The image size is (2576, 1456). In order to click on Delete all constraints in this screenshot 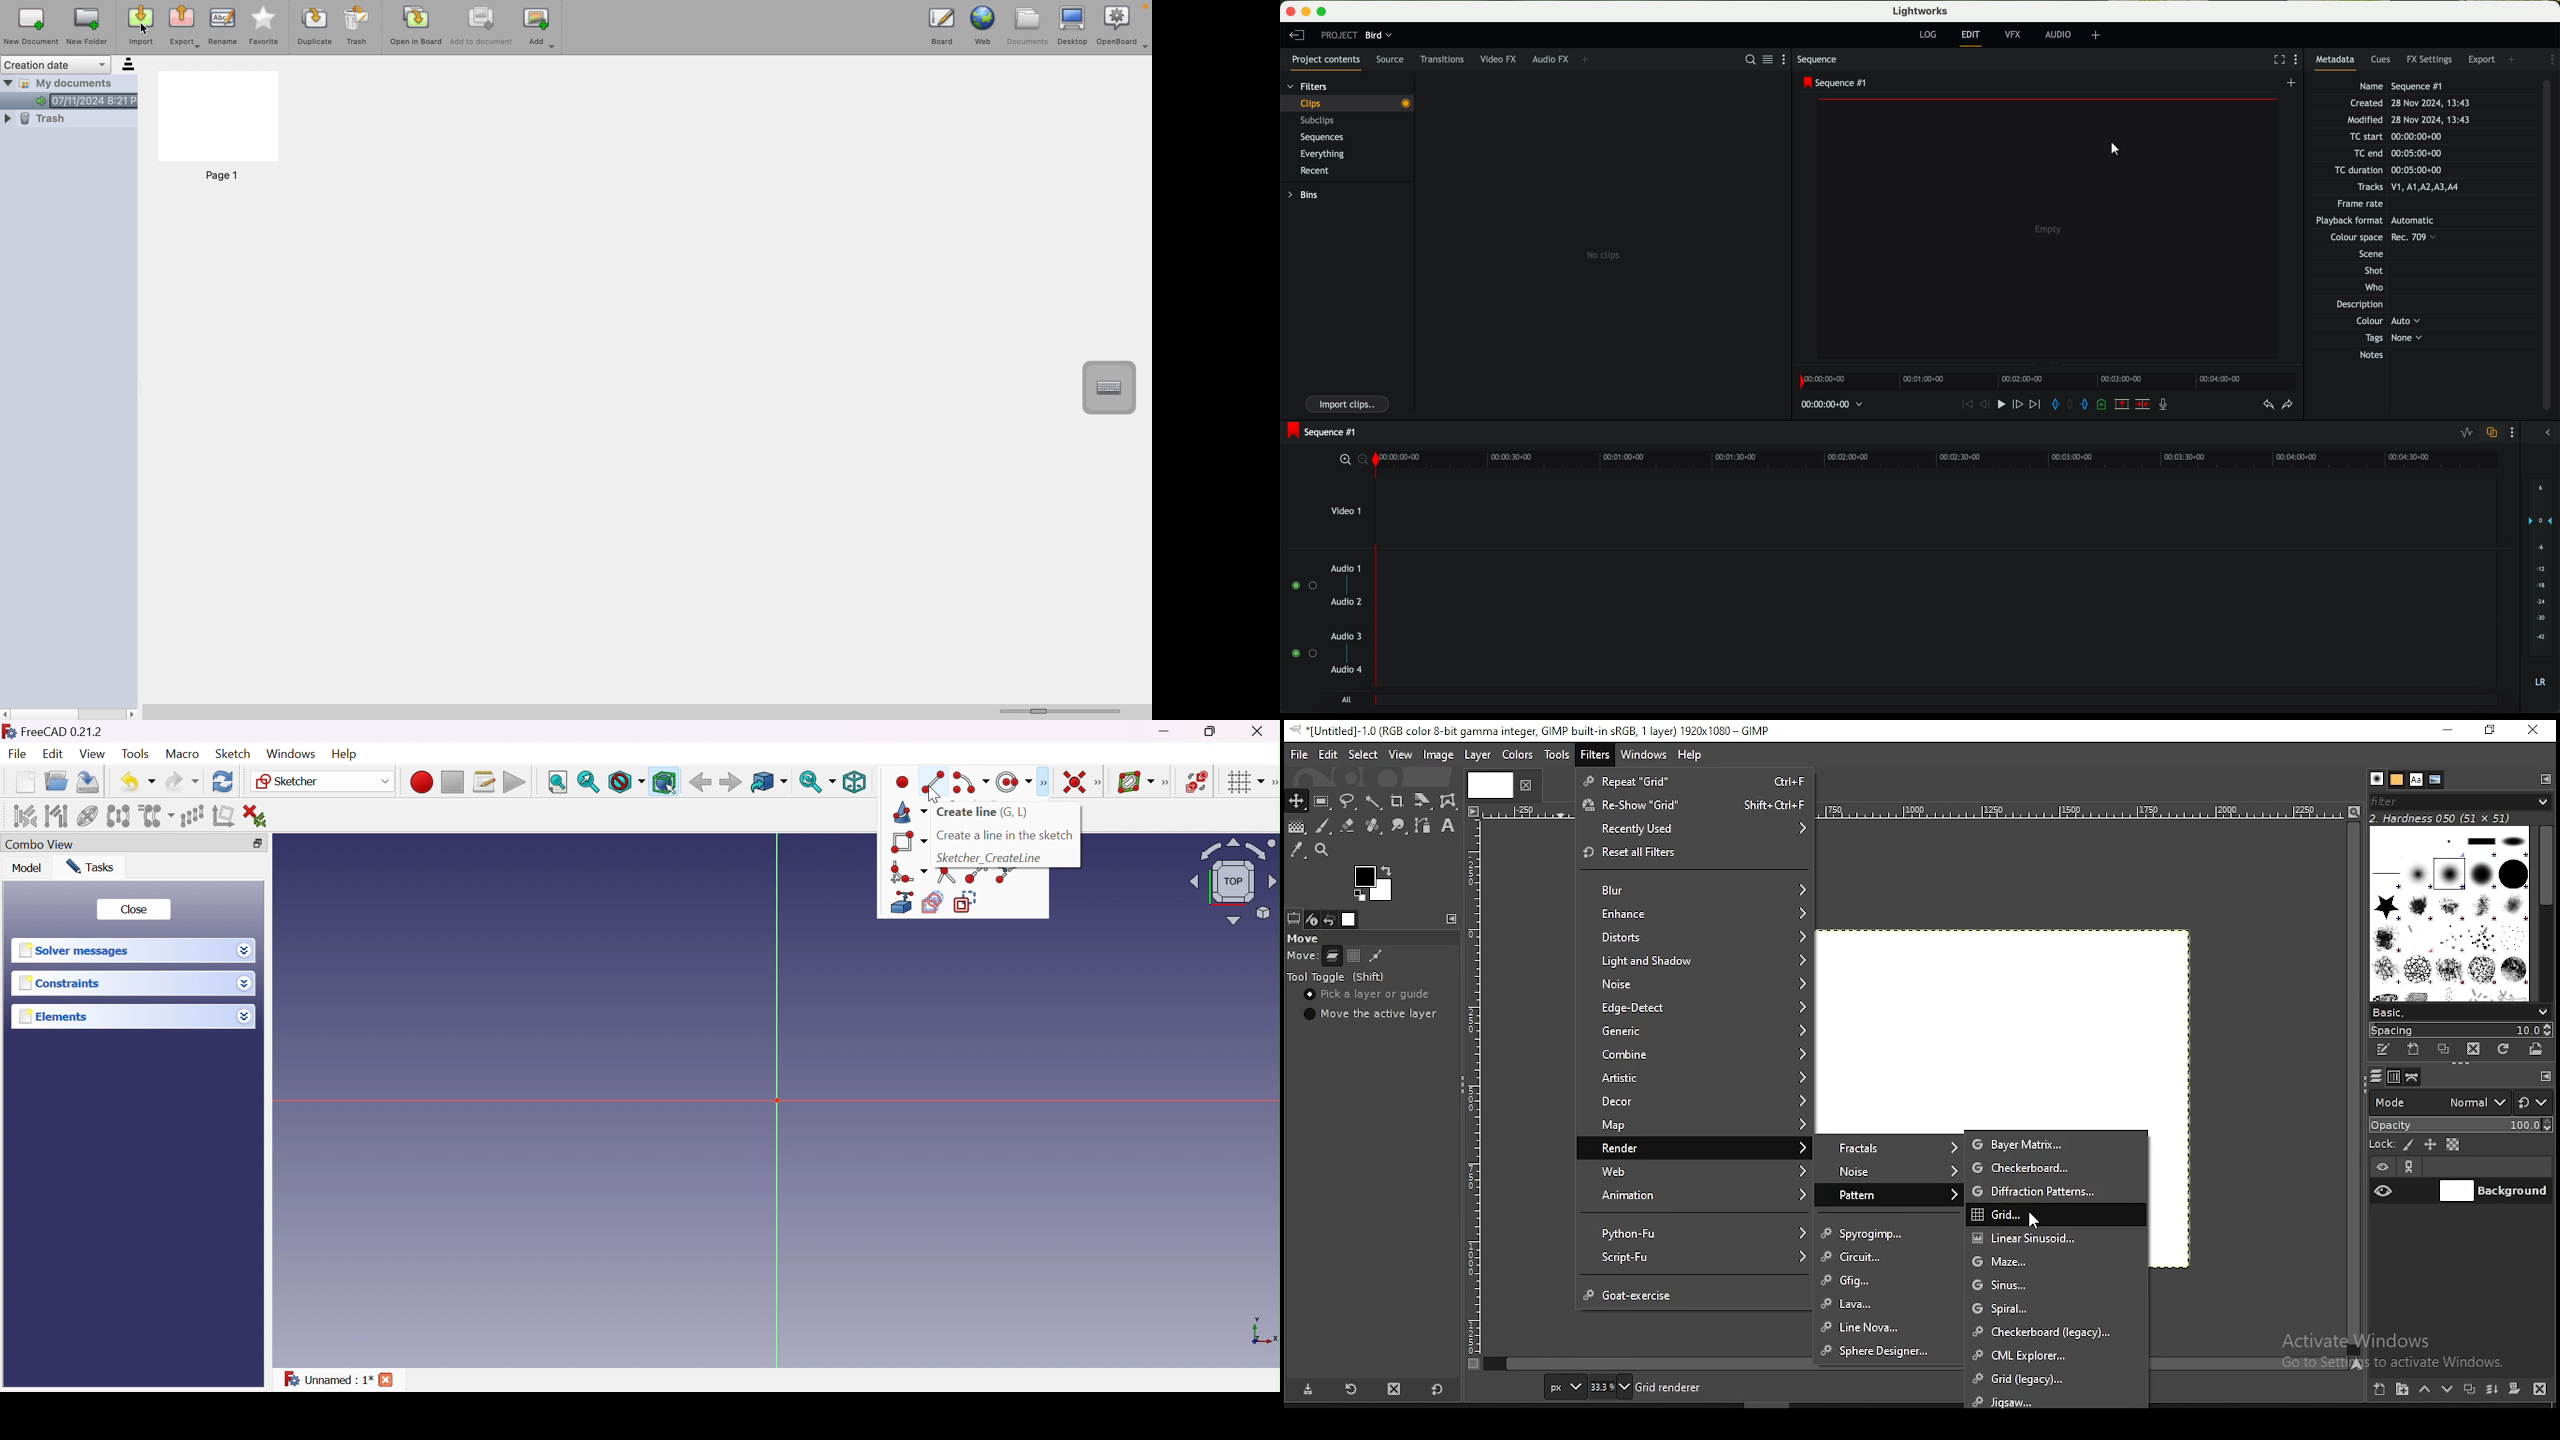, I will do `click(259, 815)`.